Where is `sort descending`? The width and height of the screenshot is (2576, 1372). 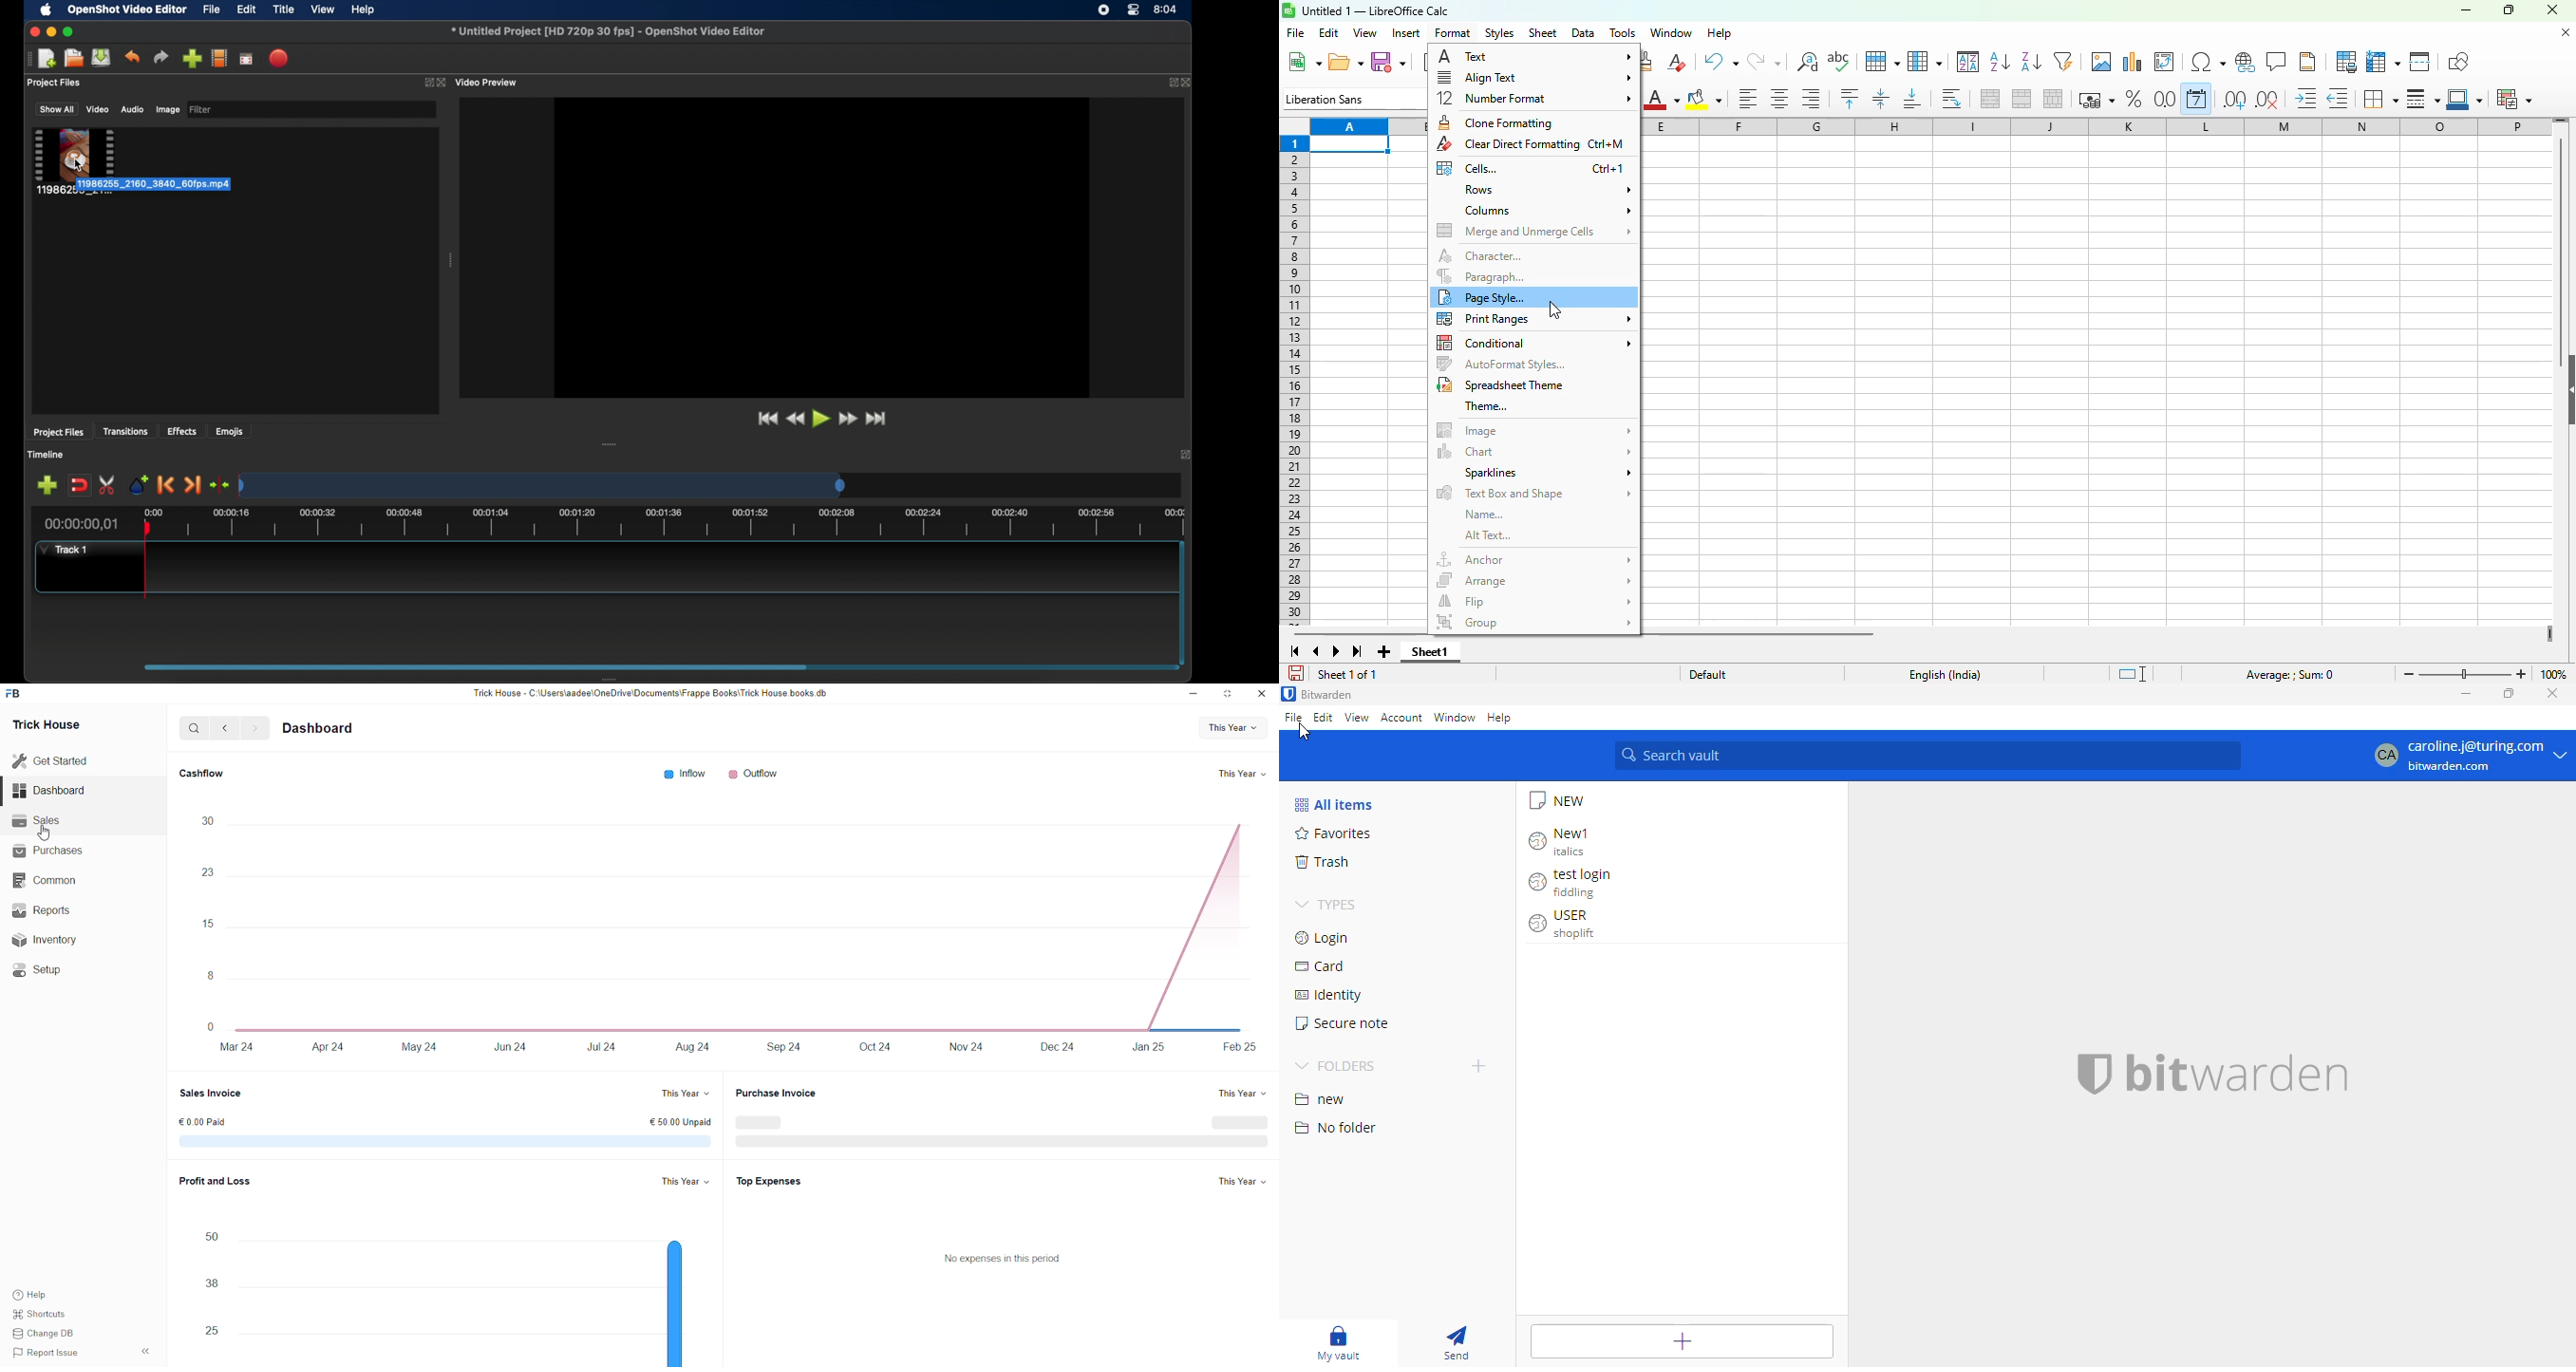 sort descending is located at coordinates (2031, 62).